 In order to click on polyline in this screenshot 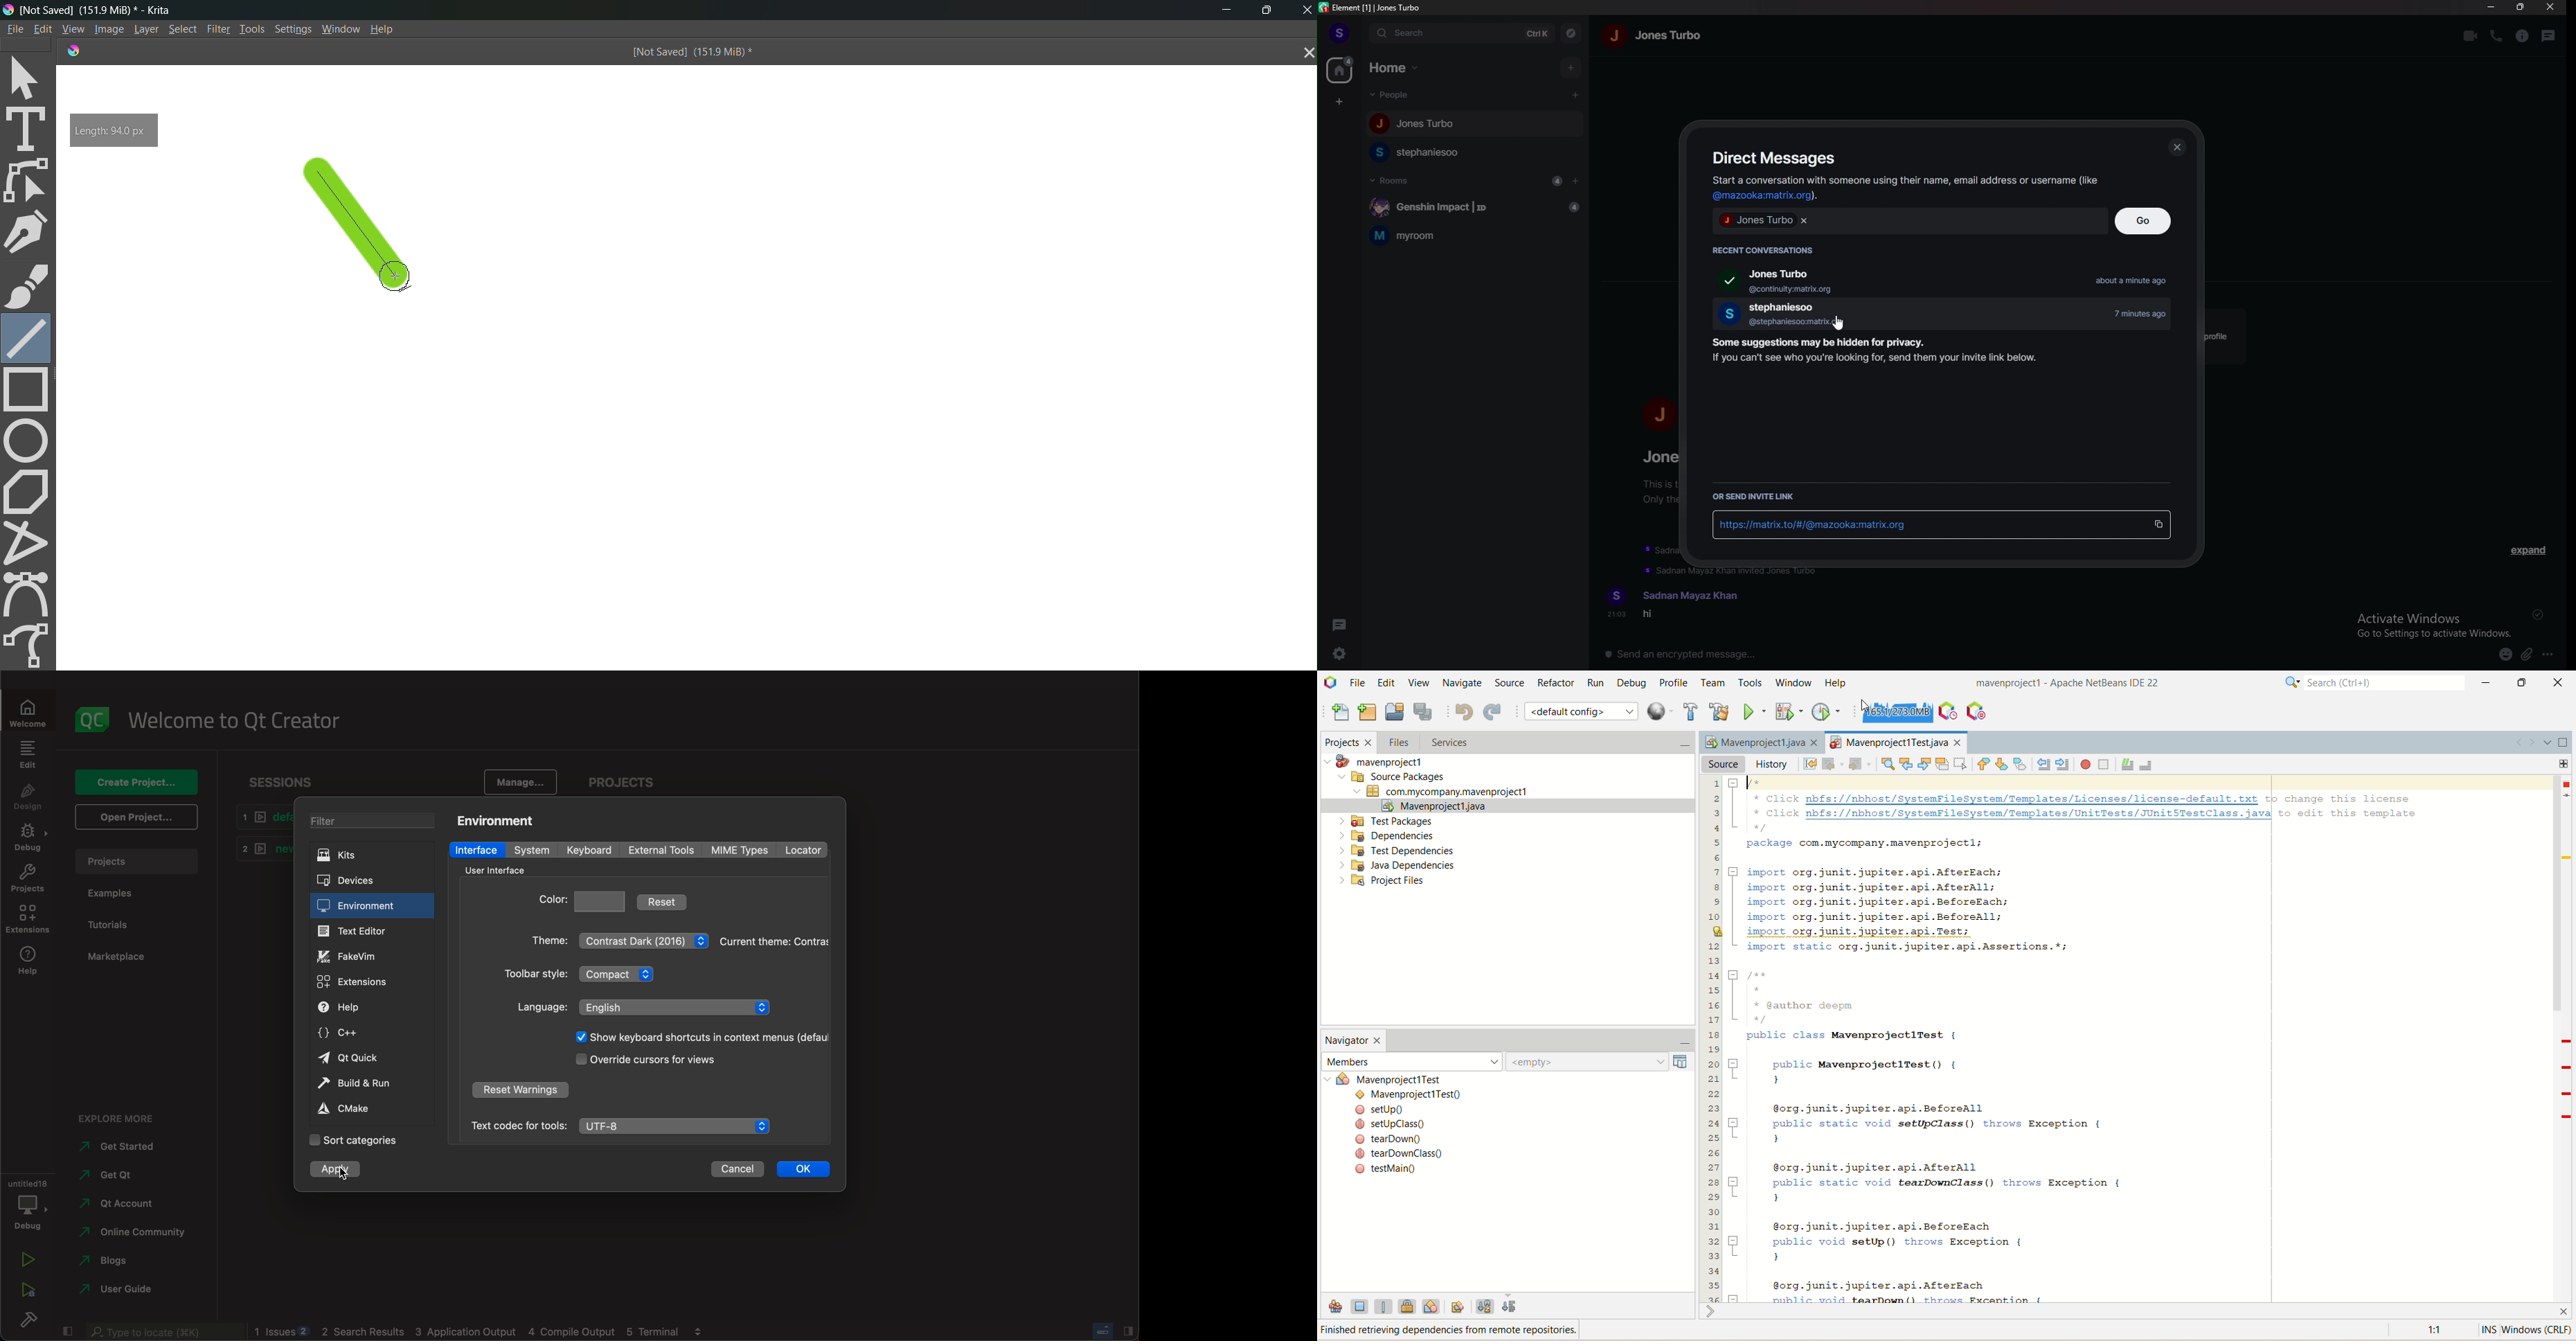, I will do `click(30, 542)`.